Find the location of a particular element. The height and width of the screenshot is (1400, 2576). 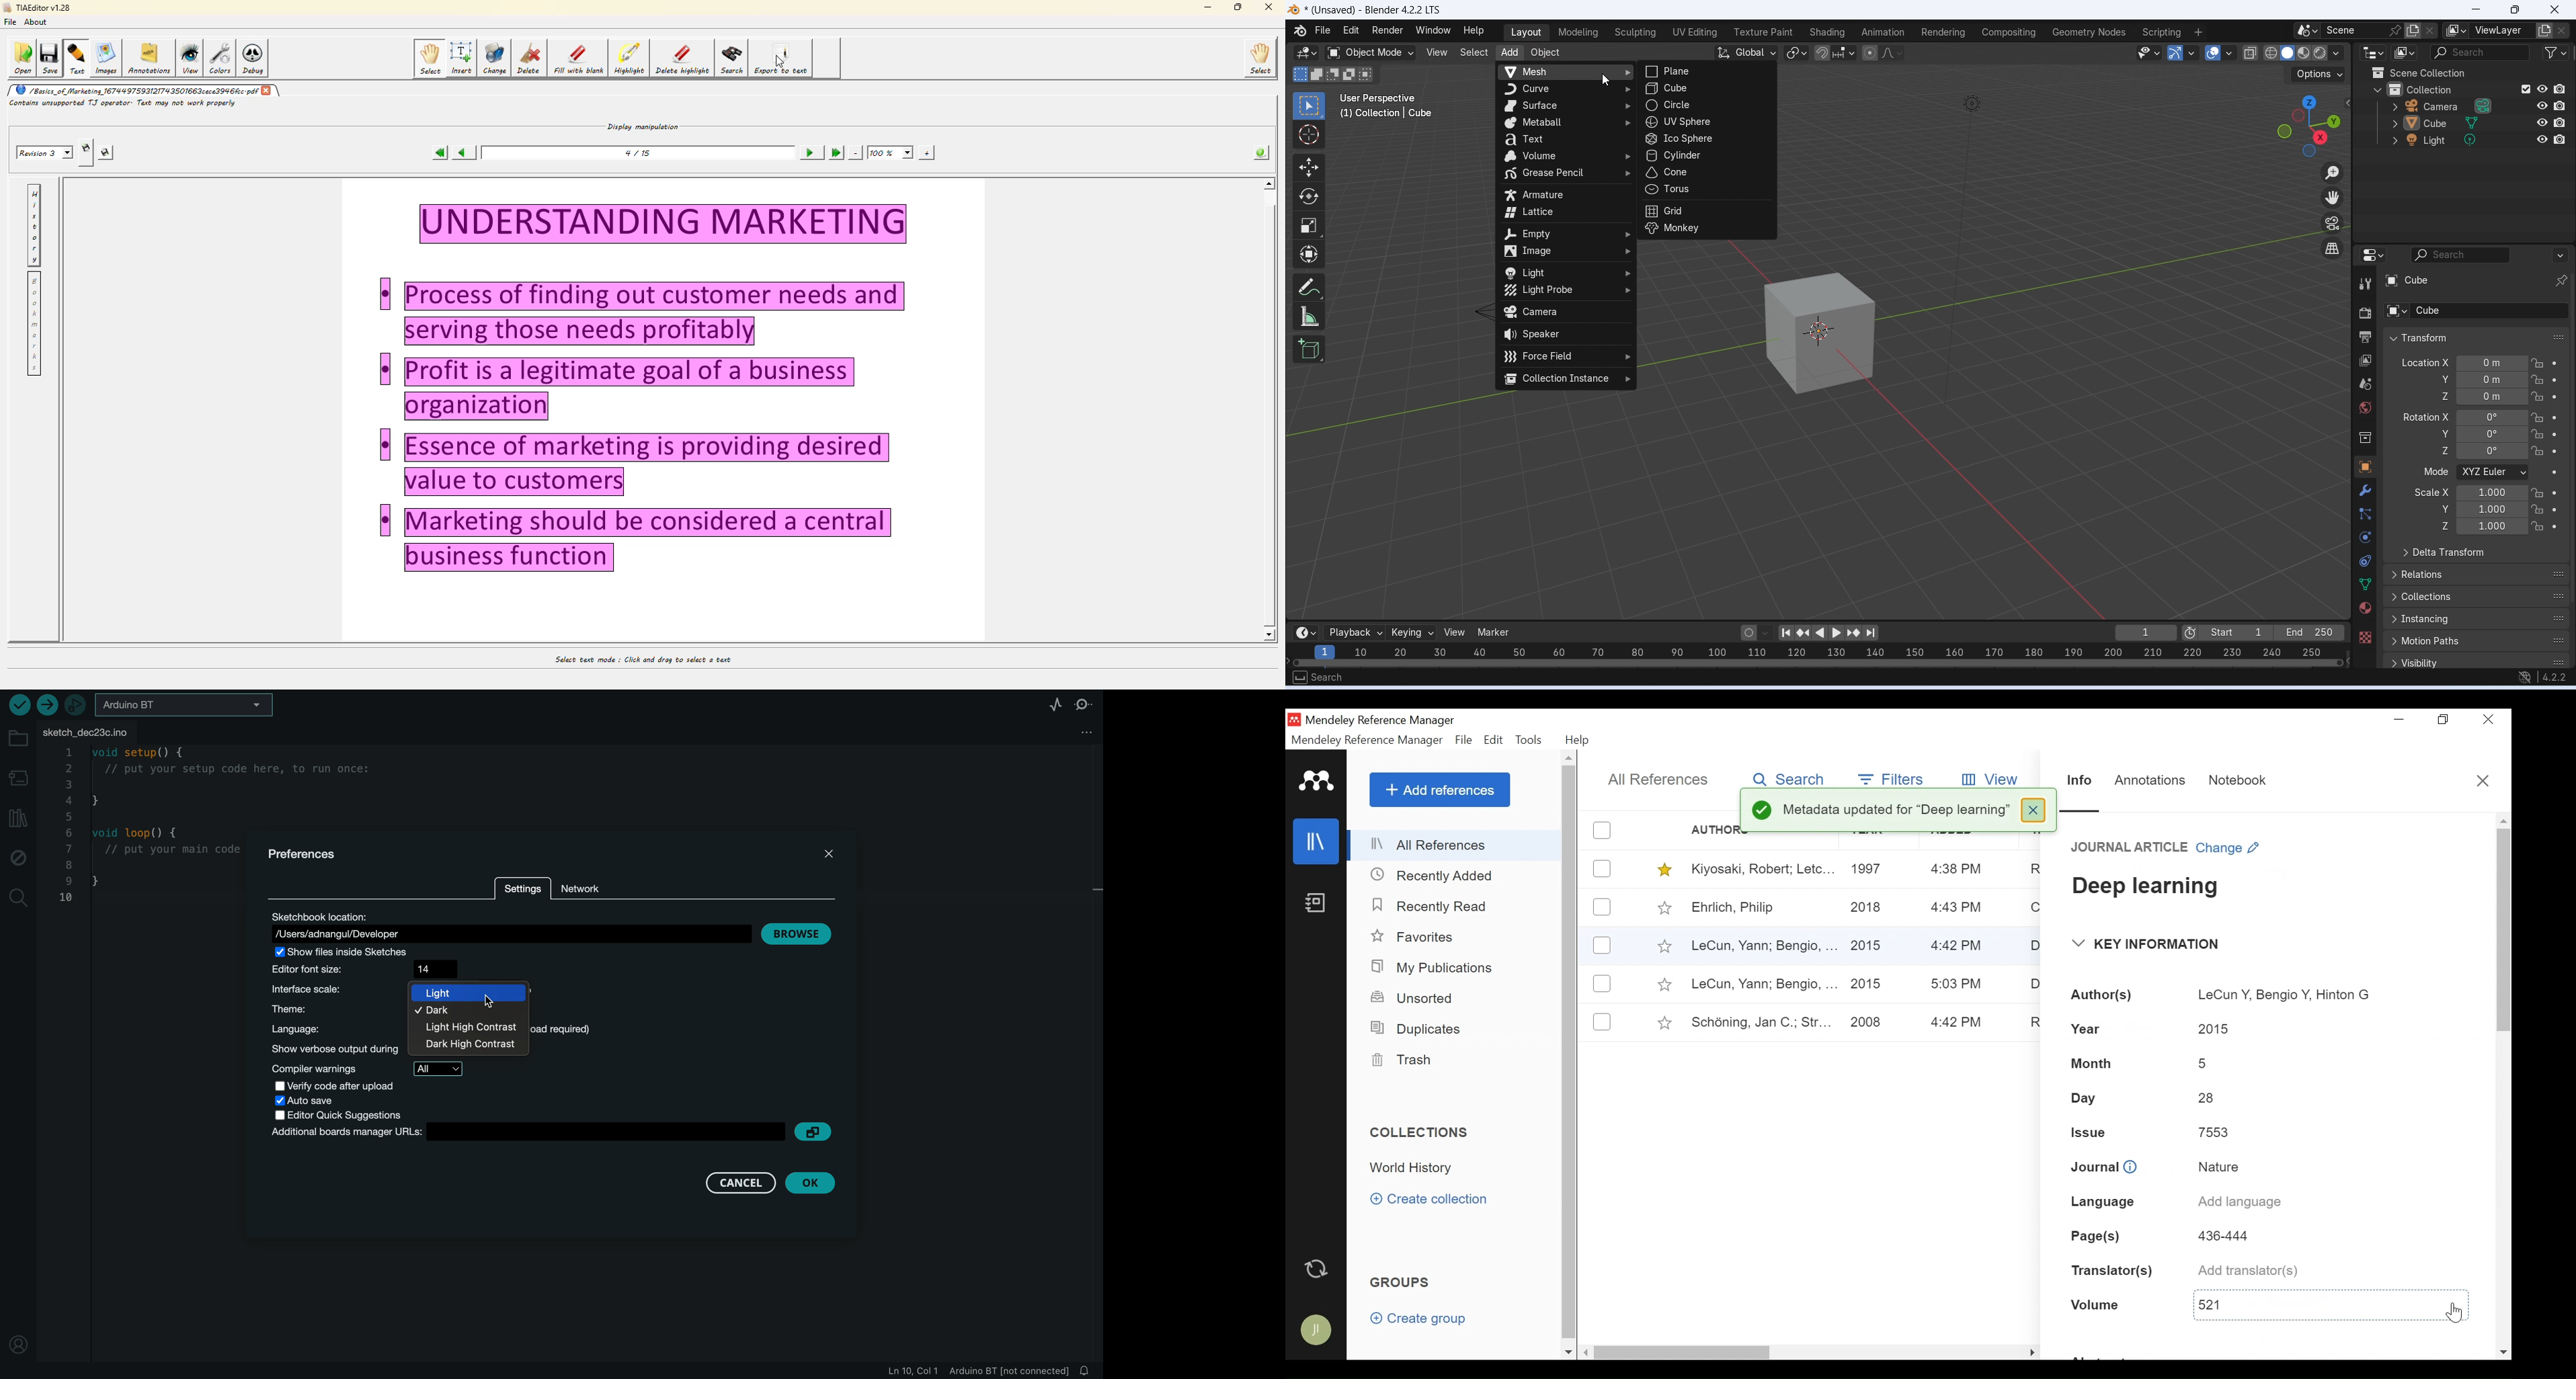

collection instance is located at coordinates (1566, 379).